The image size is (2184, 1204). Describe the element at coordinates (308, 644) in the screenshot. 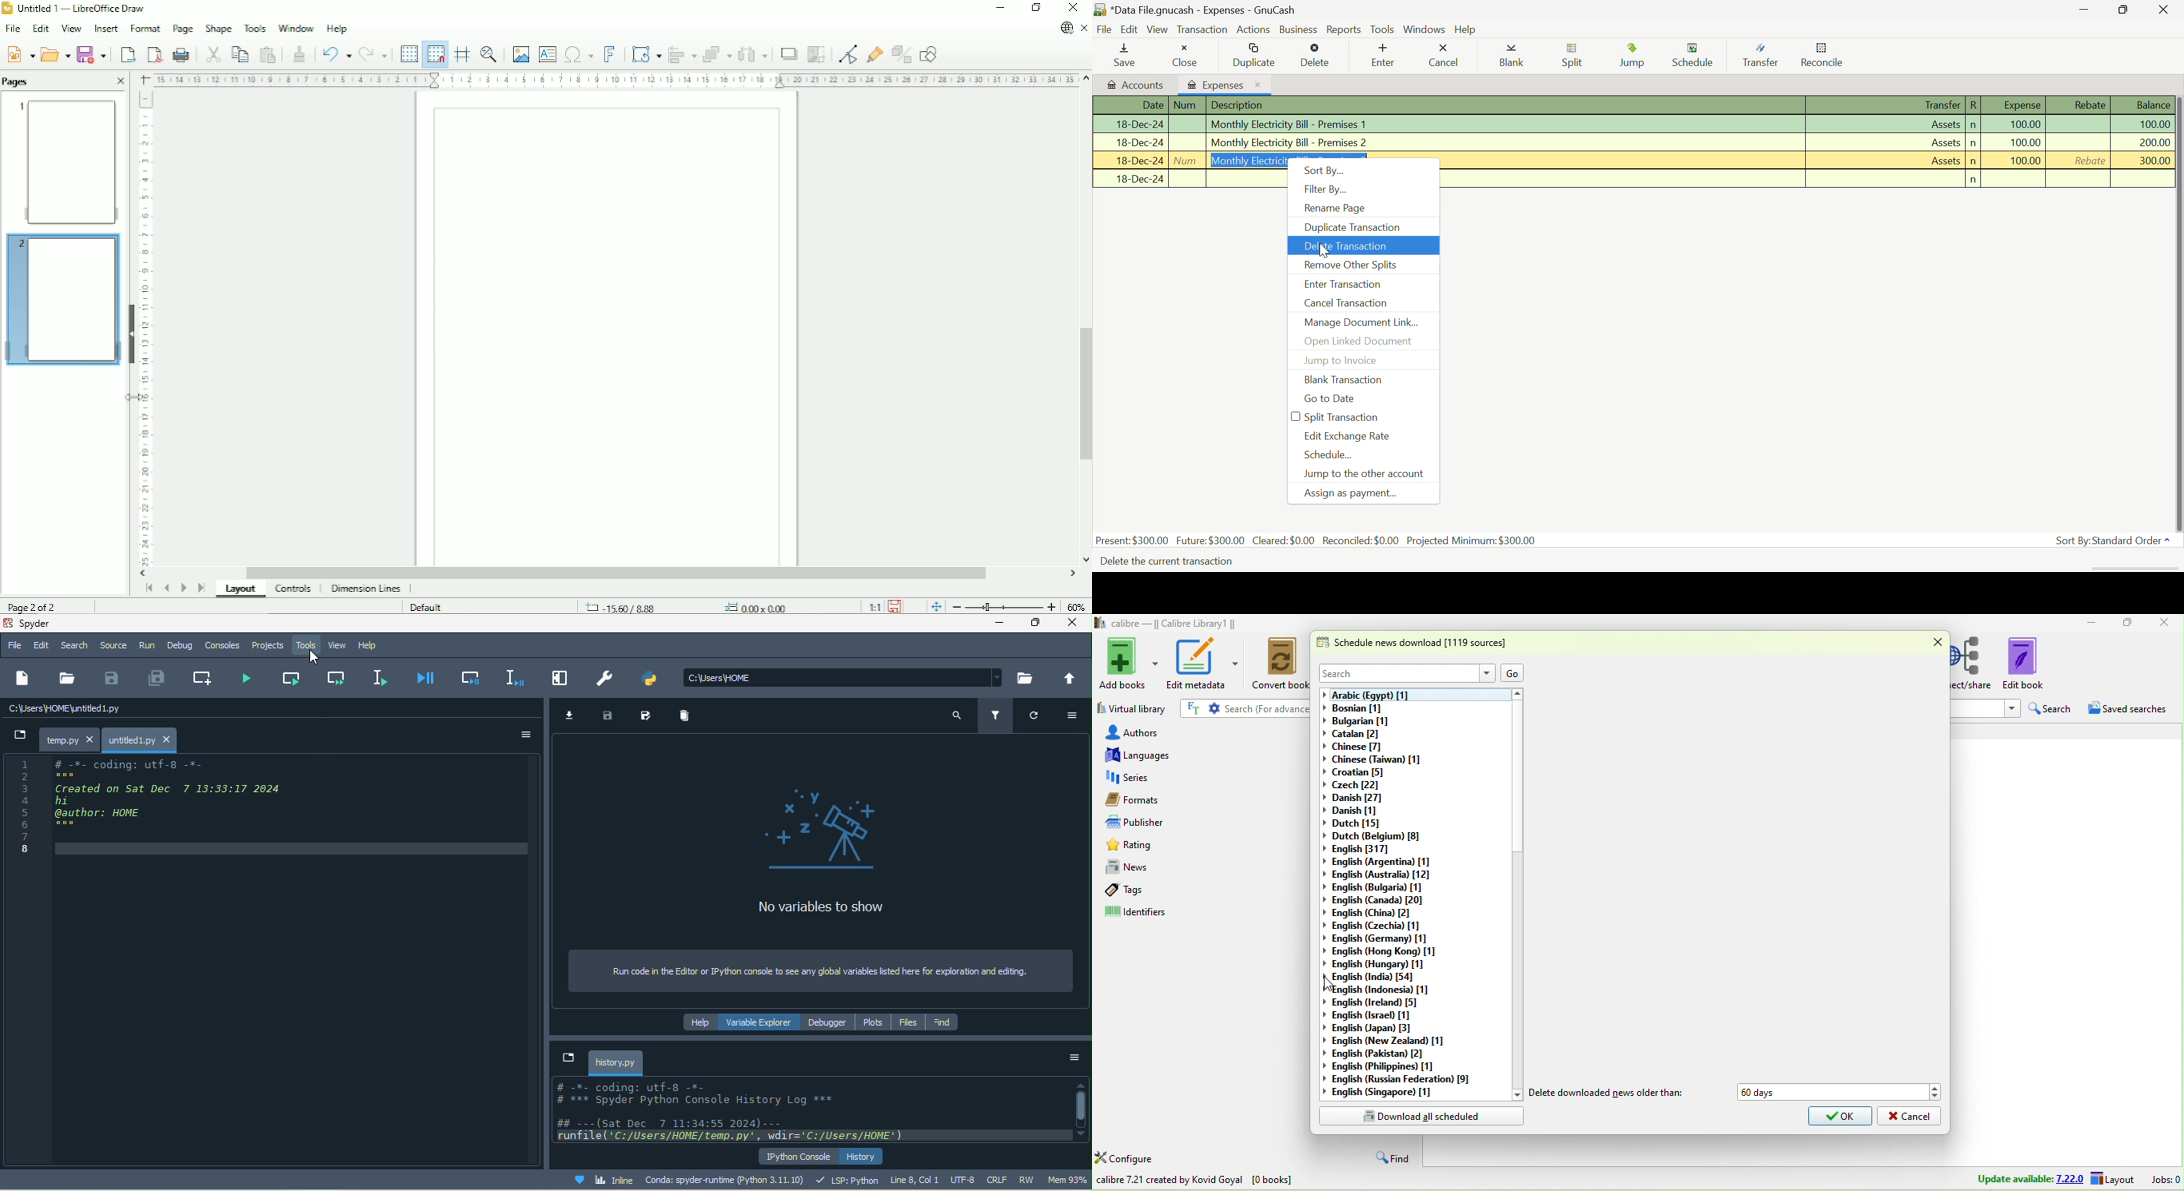

I see `tools` at that location.